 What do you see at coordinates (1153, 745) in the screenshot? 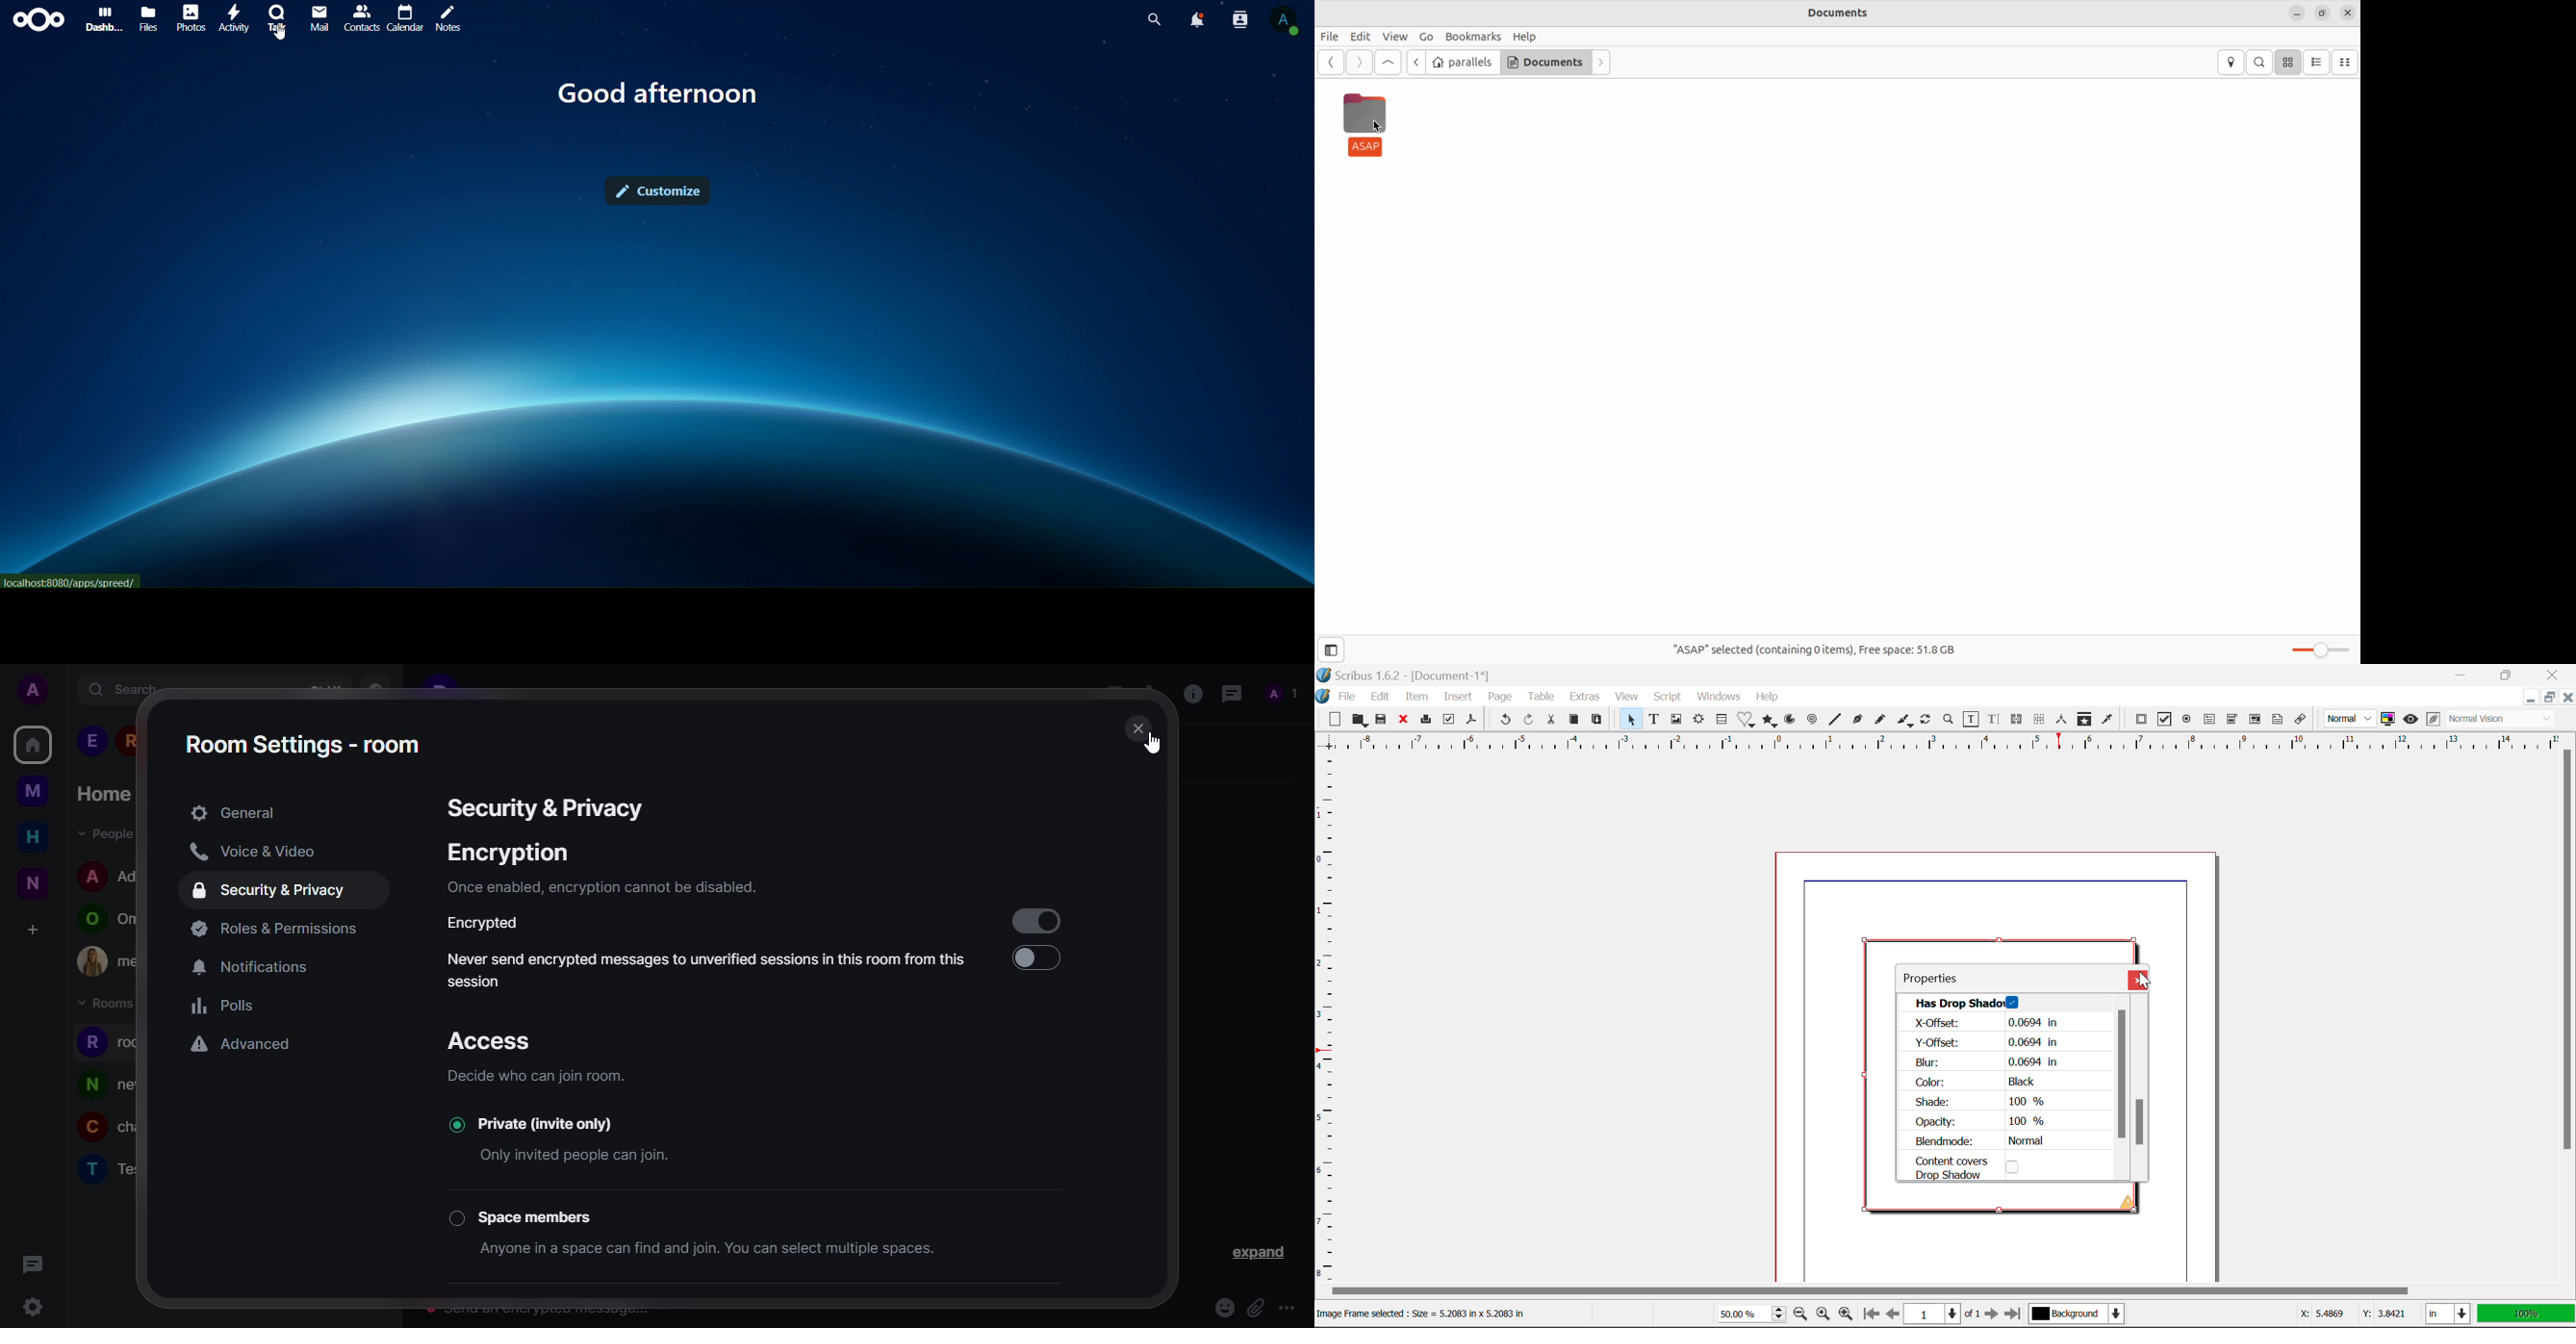
I see `cursor` at bounding box center [1153, 745].